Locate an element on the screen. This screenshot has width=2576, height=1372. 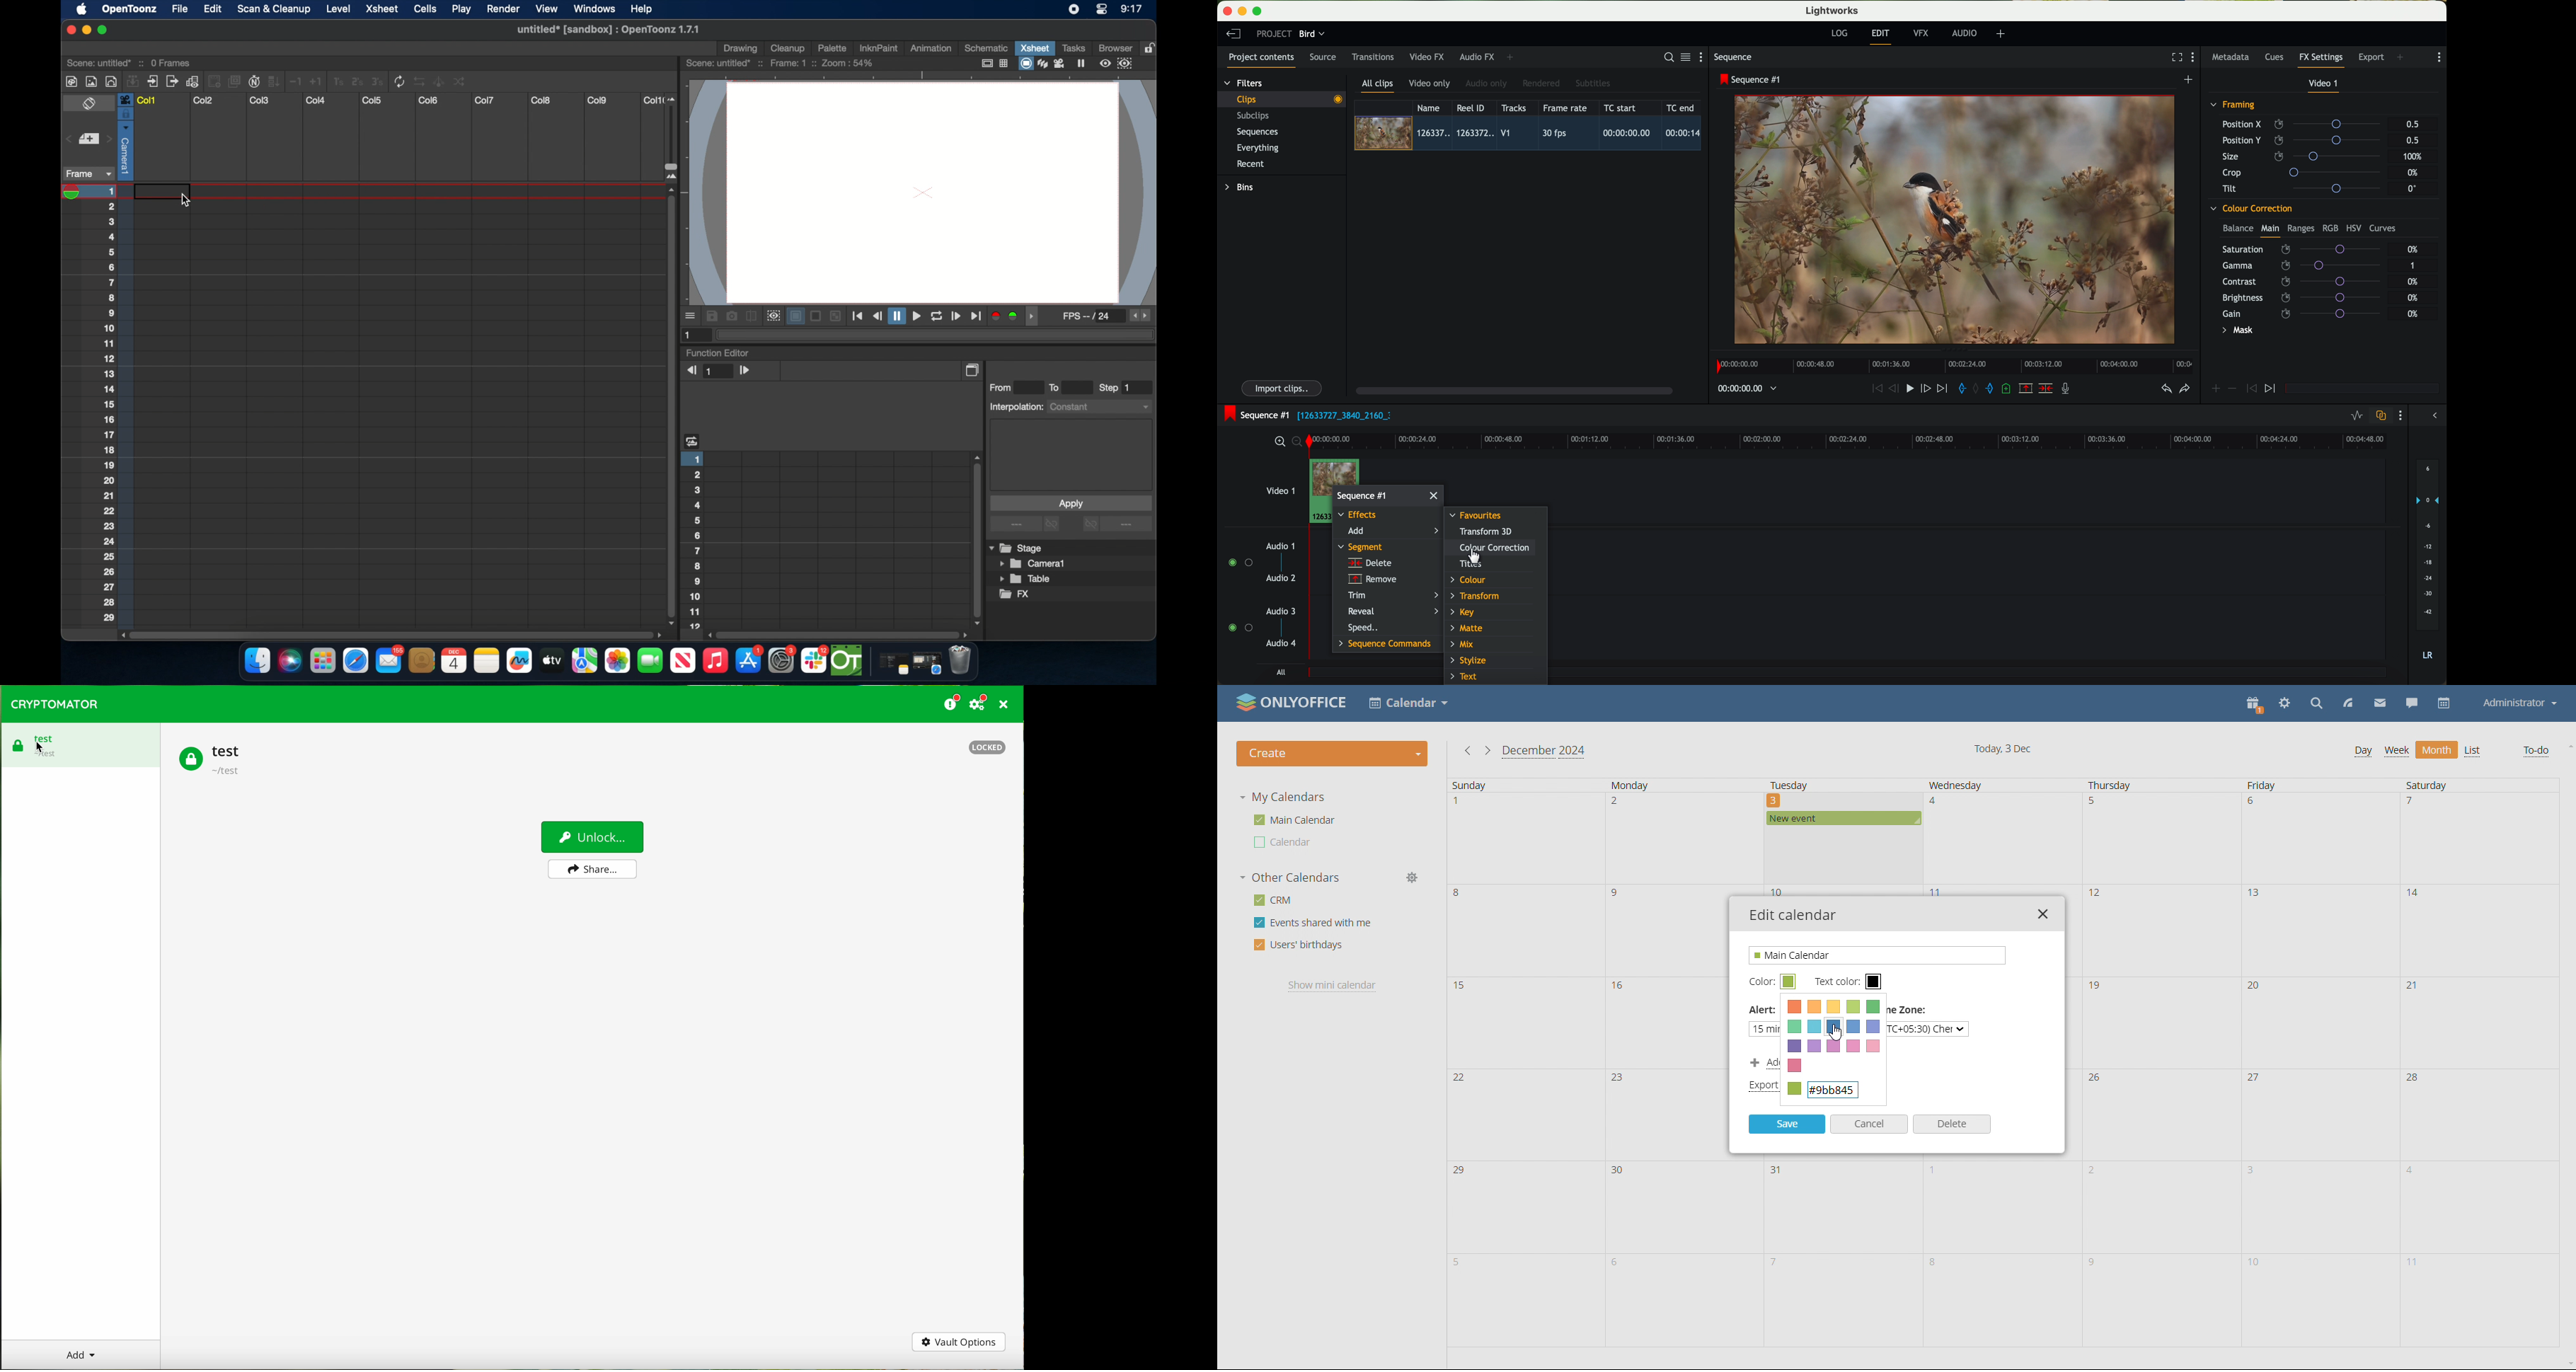
sequence #1 is located at coordinates (1363, 495).